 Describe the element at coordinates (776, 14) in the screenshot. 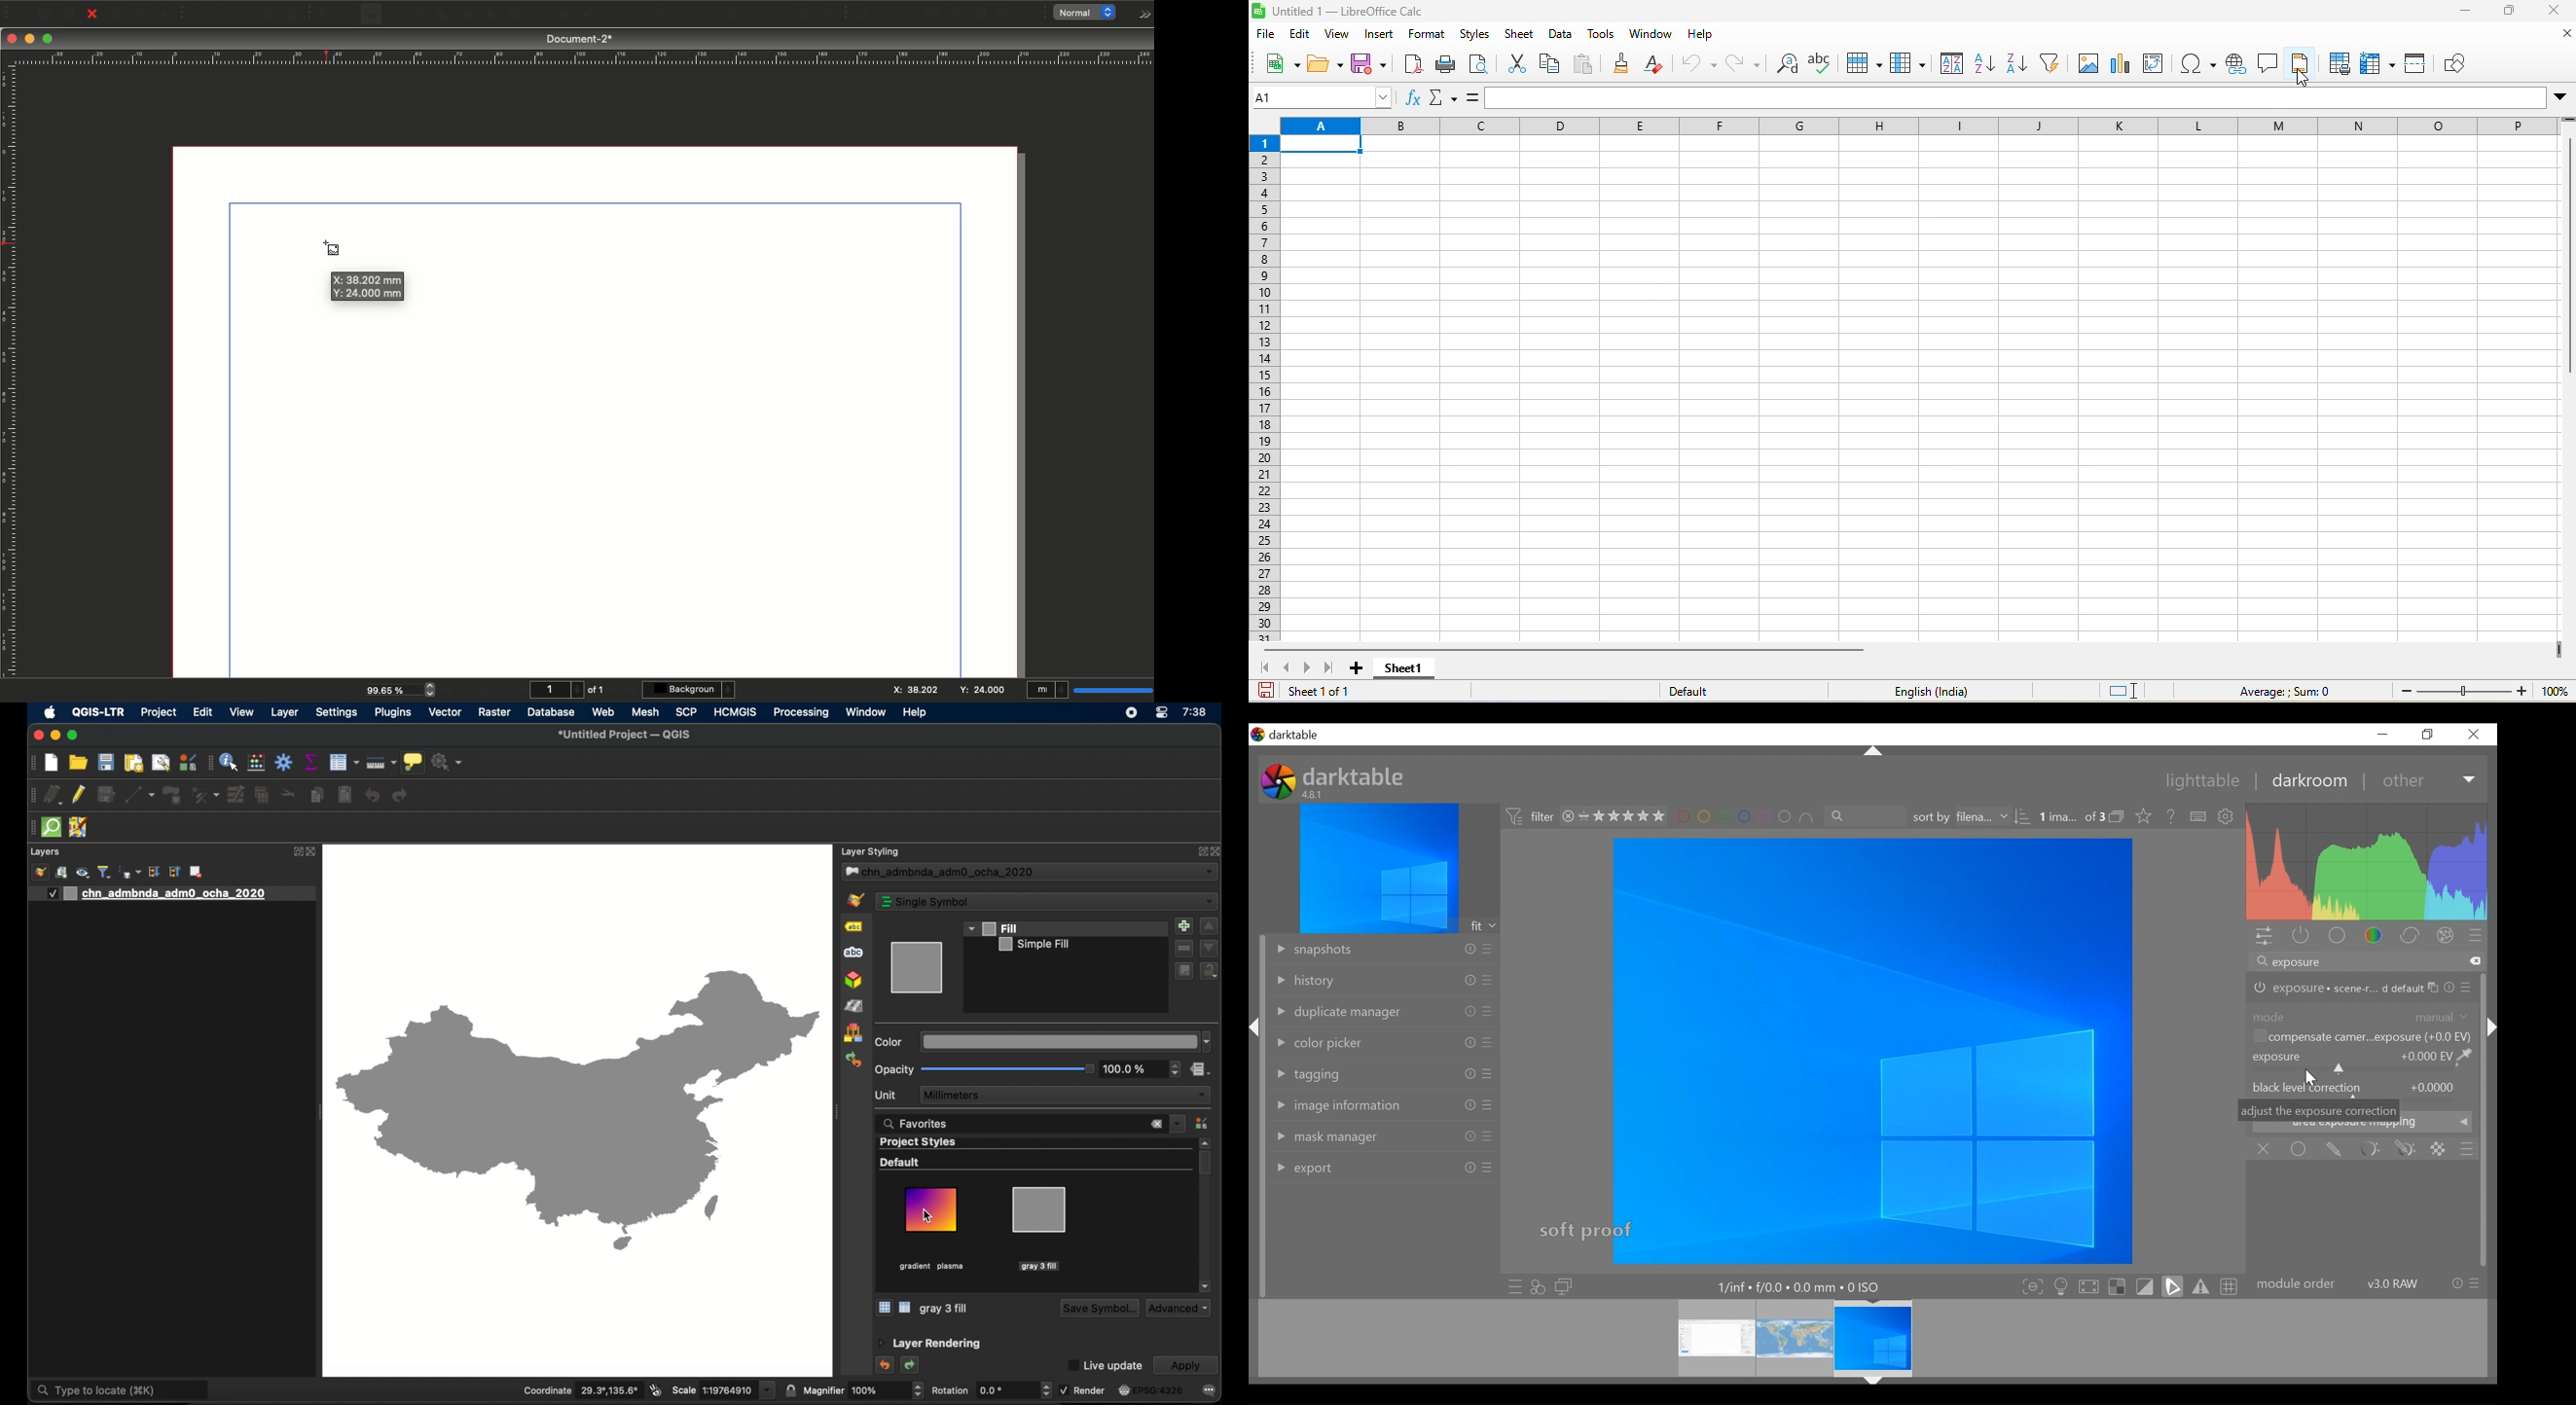

I see `Measurements` at that location.